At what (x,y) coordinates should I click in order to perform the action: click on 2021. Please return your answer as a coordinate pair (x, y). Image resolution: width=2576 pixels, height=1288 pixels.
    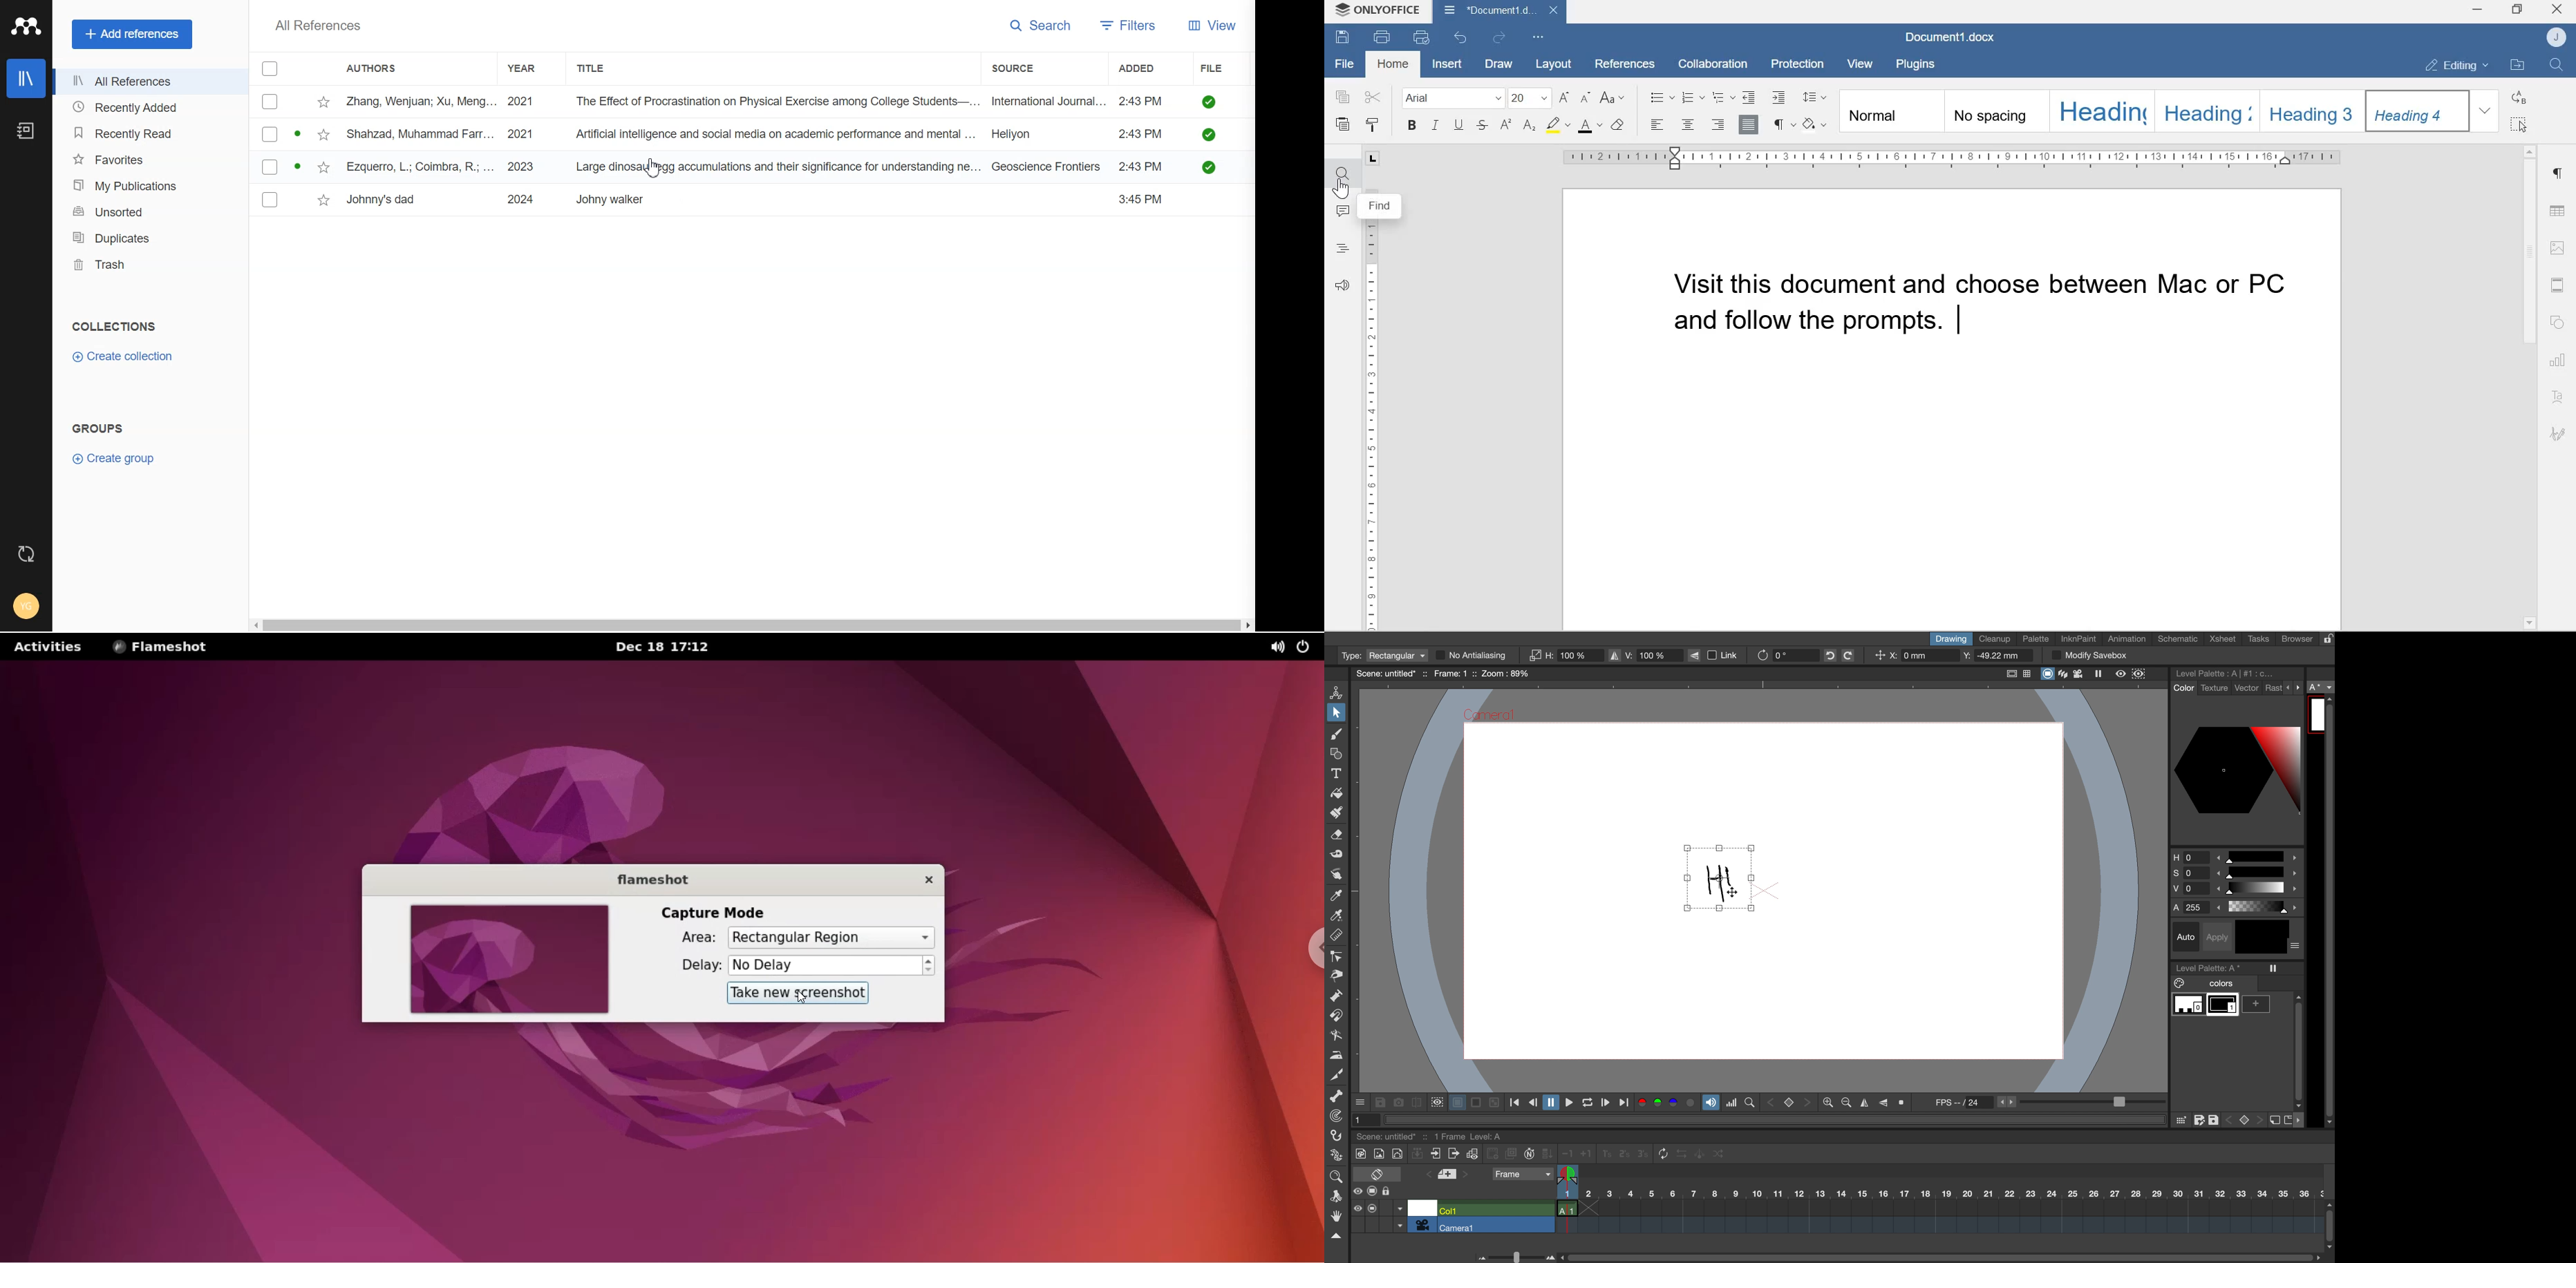
    Looking at the image, I should click on (520, 102).